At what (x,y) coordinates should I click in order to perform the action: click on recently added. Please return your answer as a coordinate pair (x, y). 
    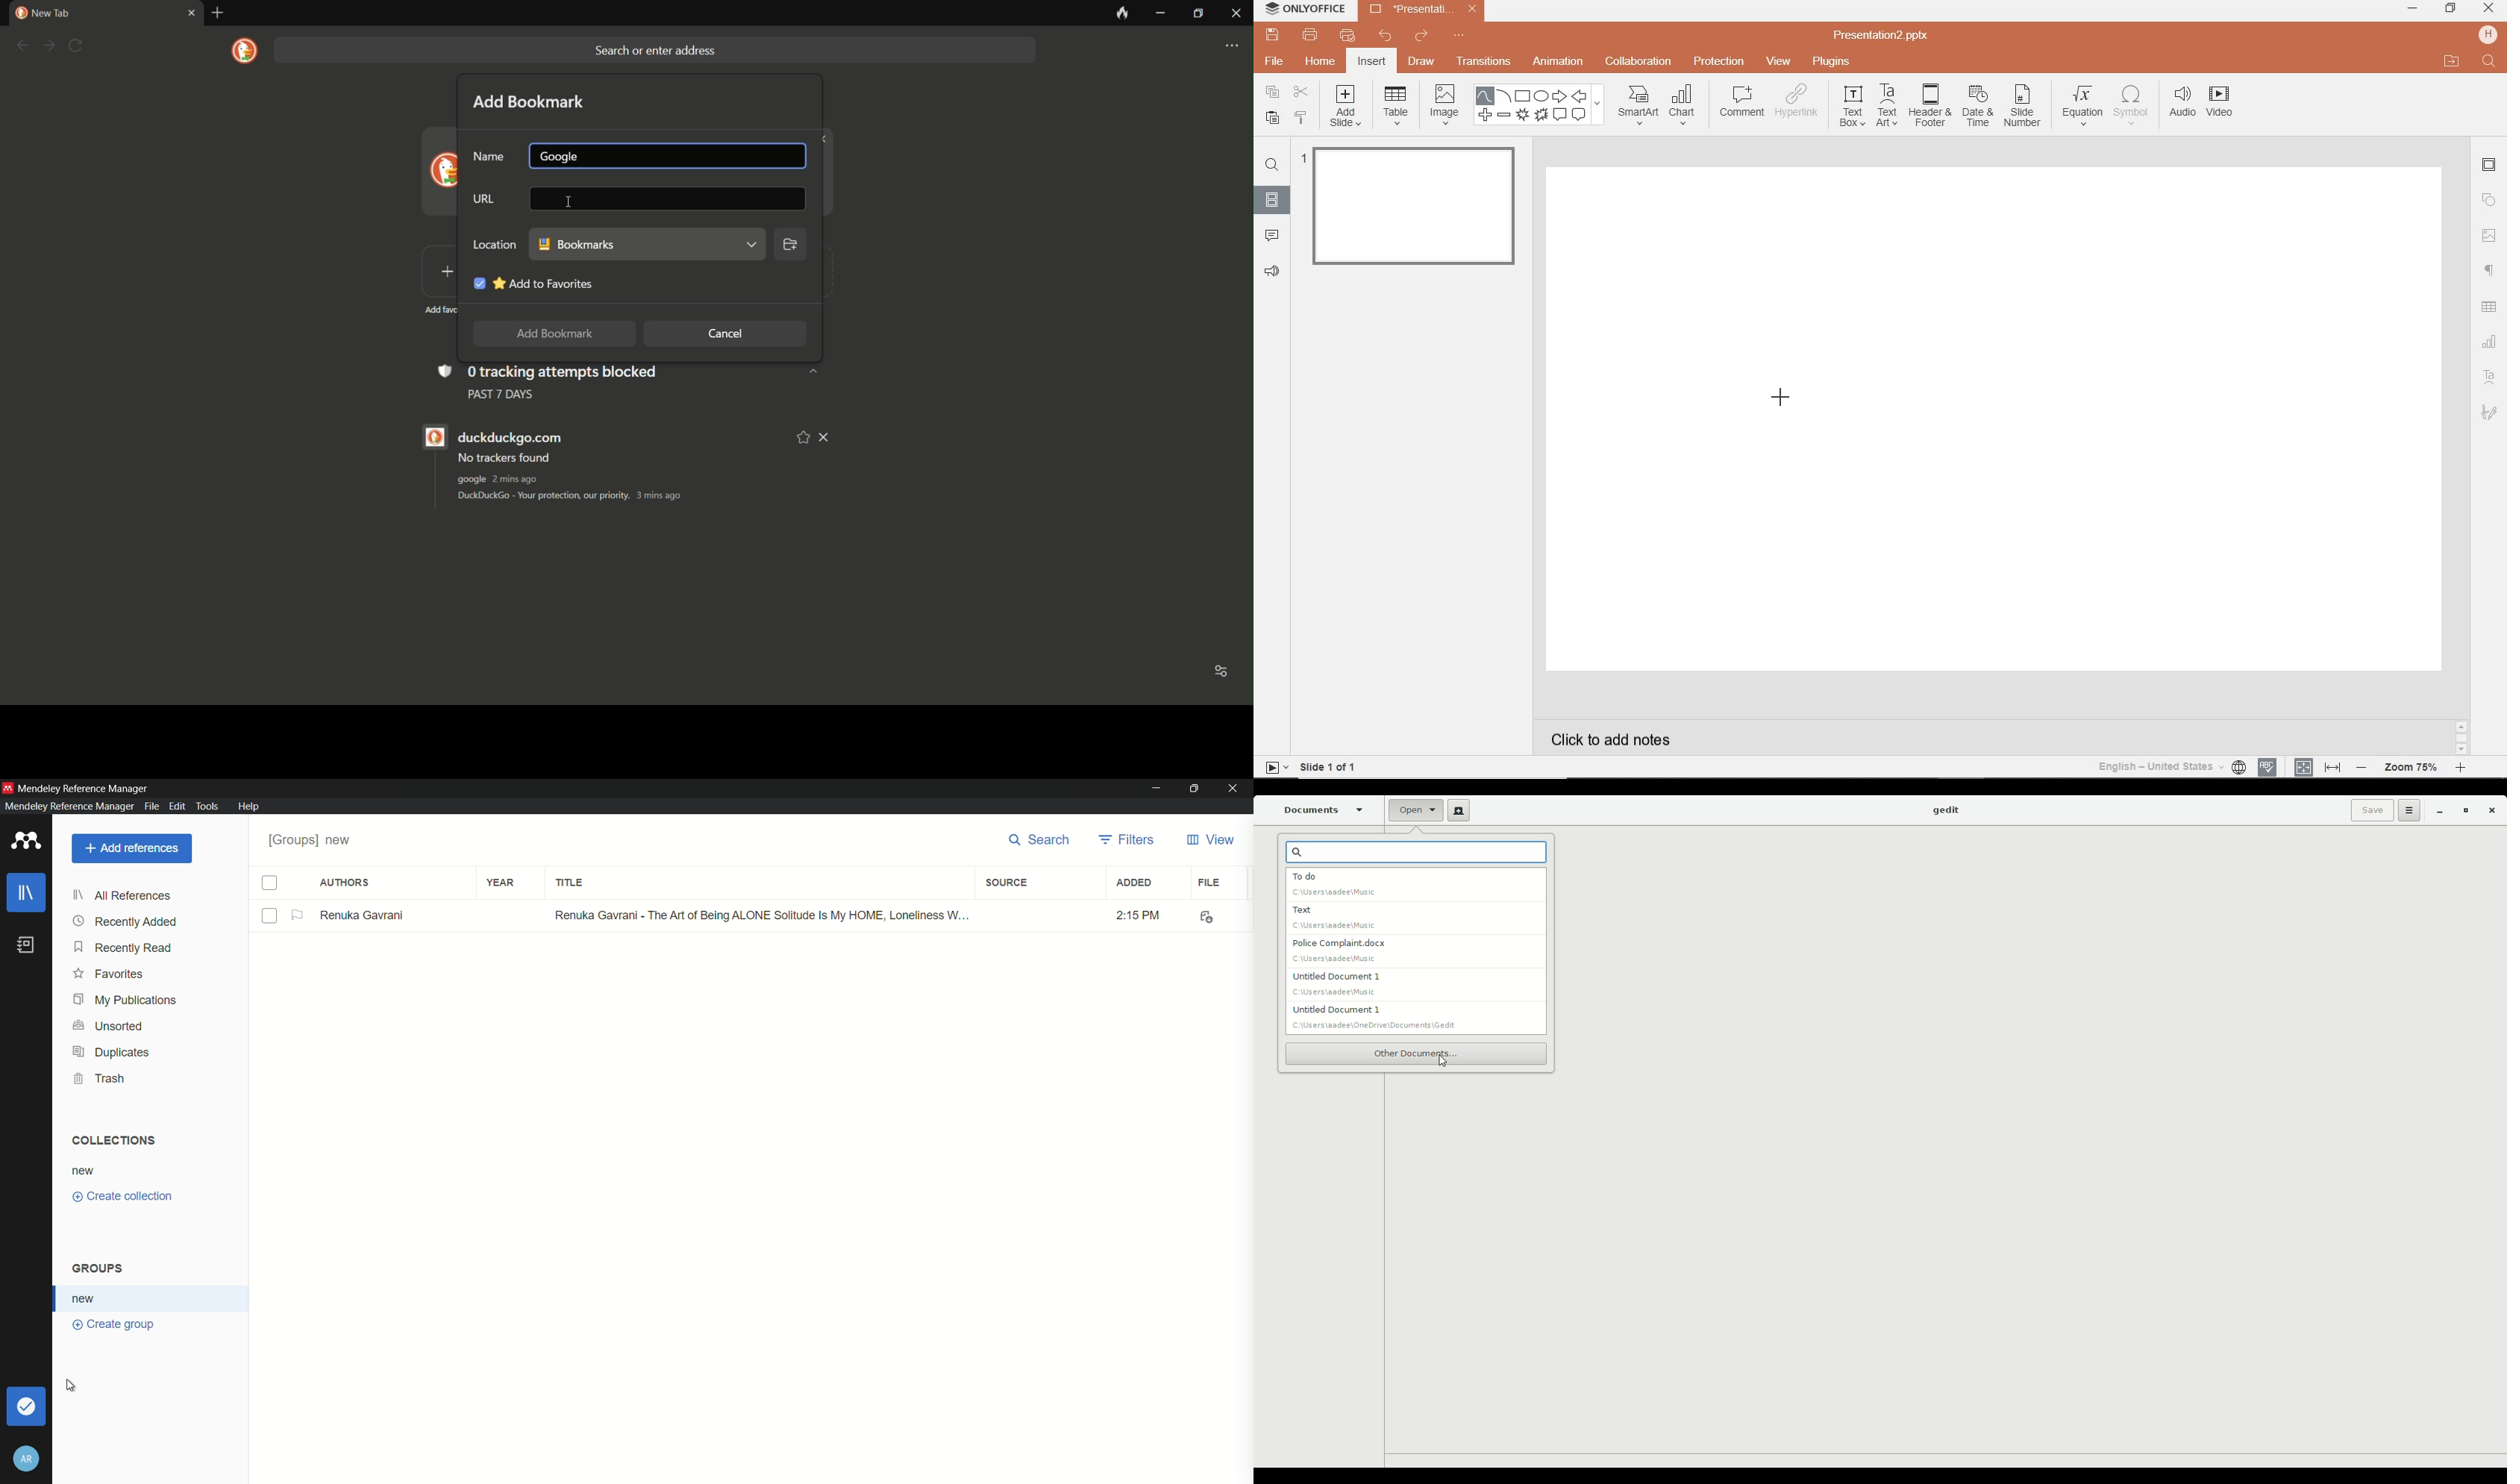
    Looking at the image, I should click on (126, 923).